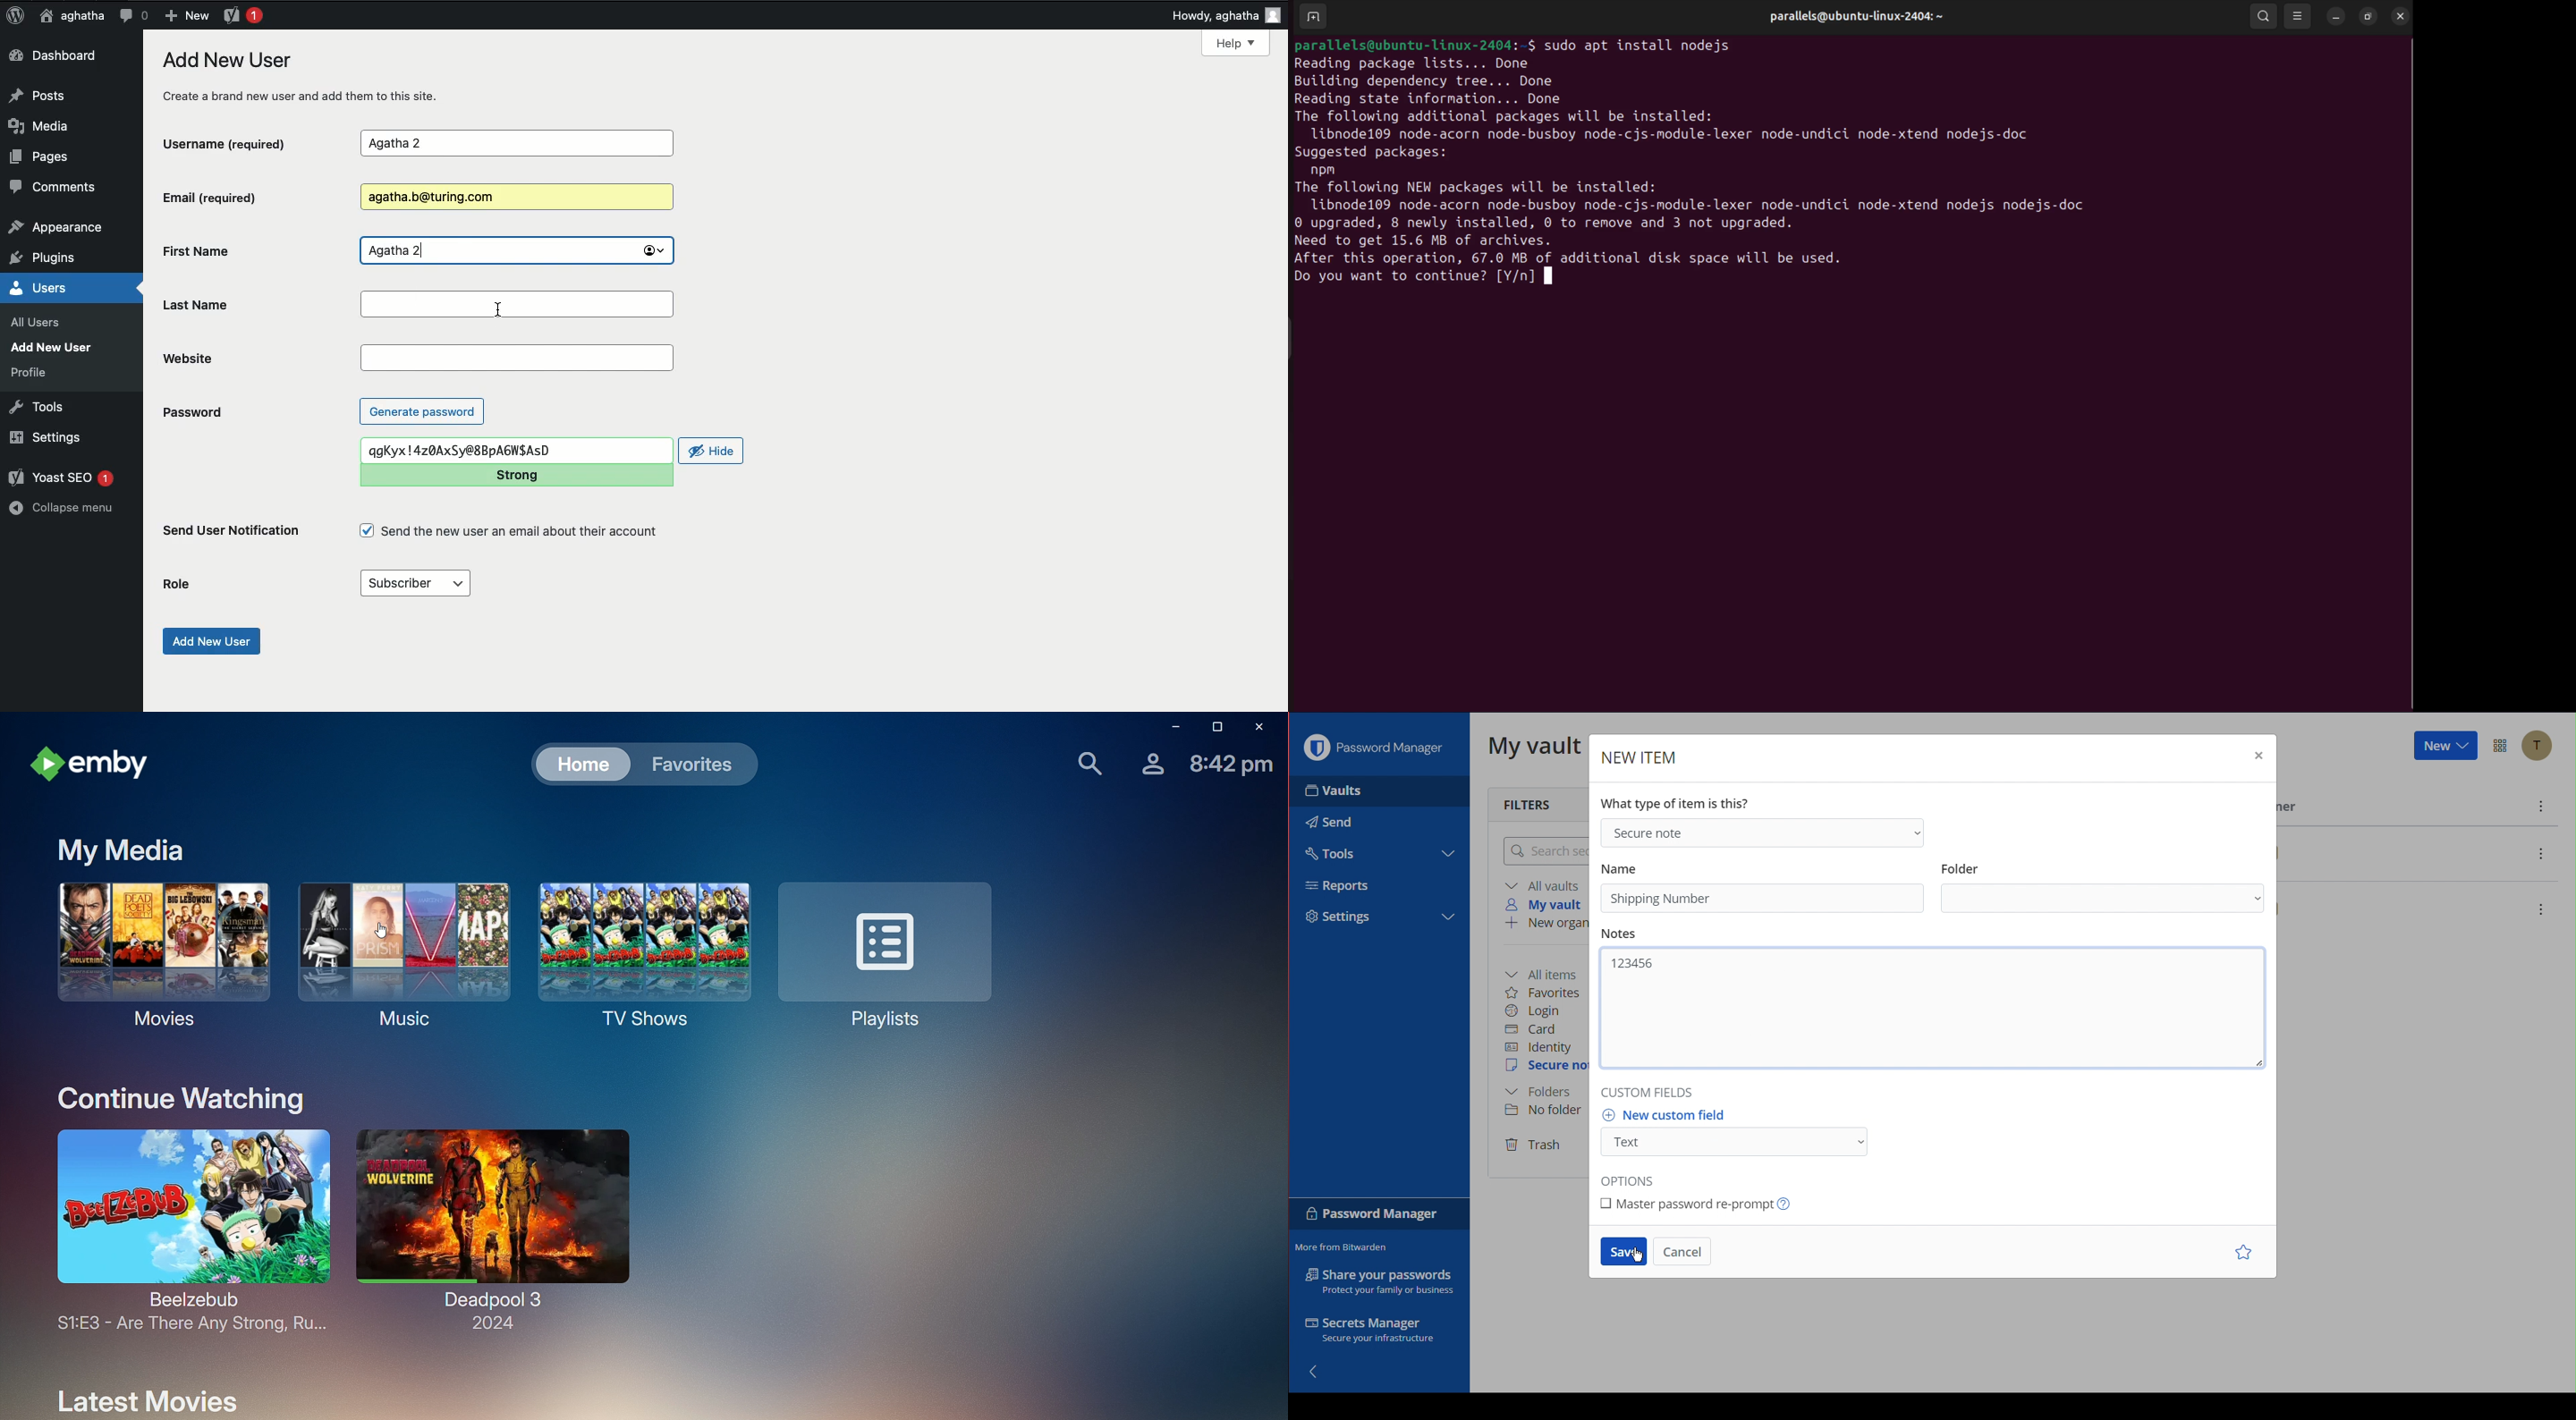 This screenshot has width=2576, height=1428. Describe the element at coordinates (58, 56) in the screenshot. I see `Dashboard` at that location.